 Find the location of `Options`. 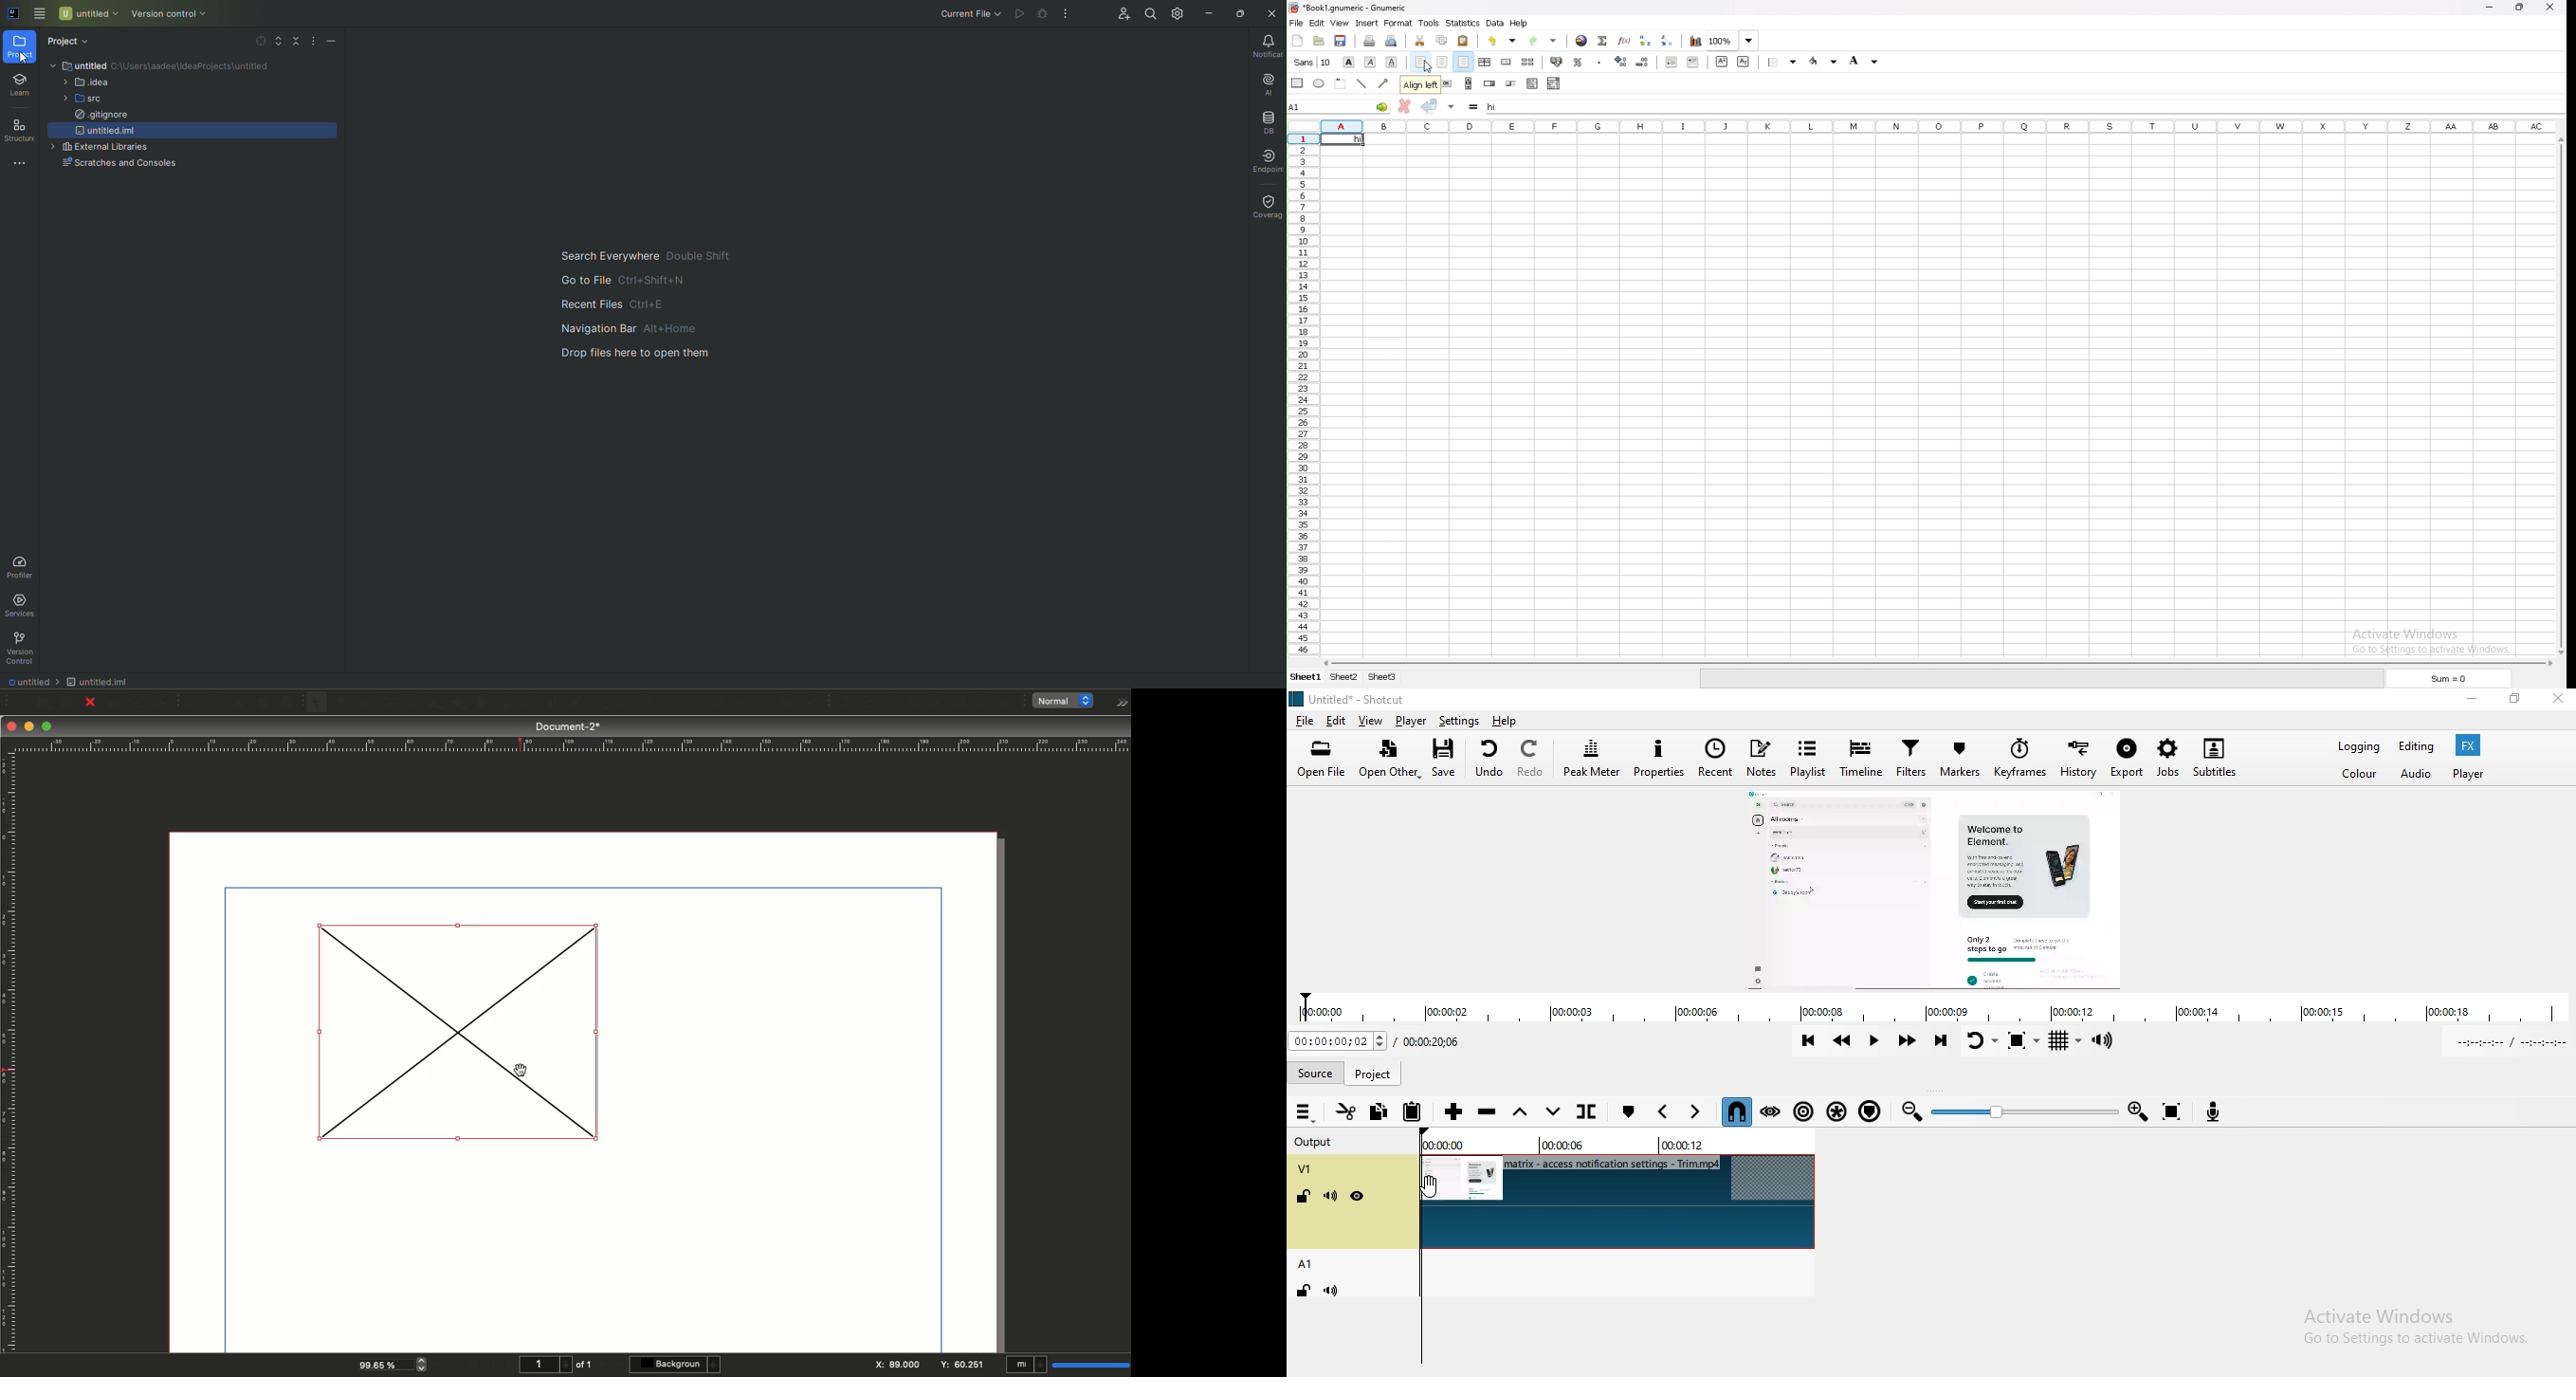

Options is located at coordinates (1119, 703).